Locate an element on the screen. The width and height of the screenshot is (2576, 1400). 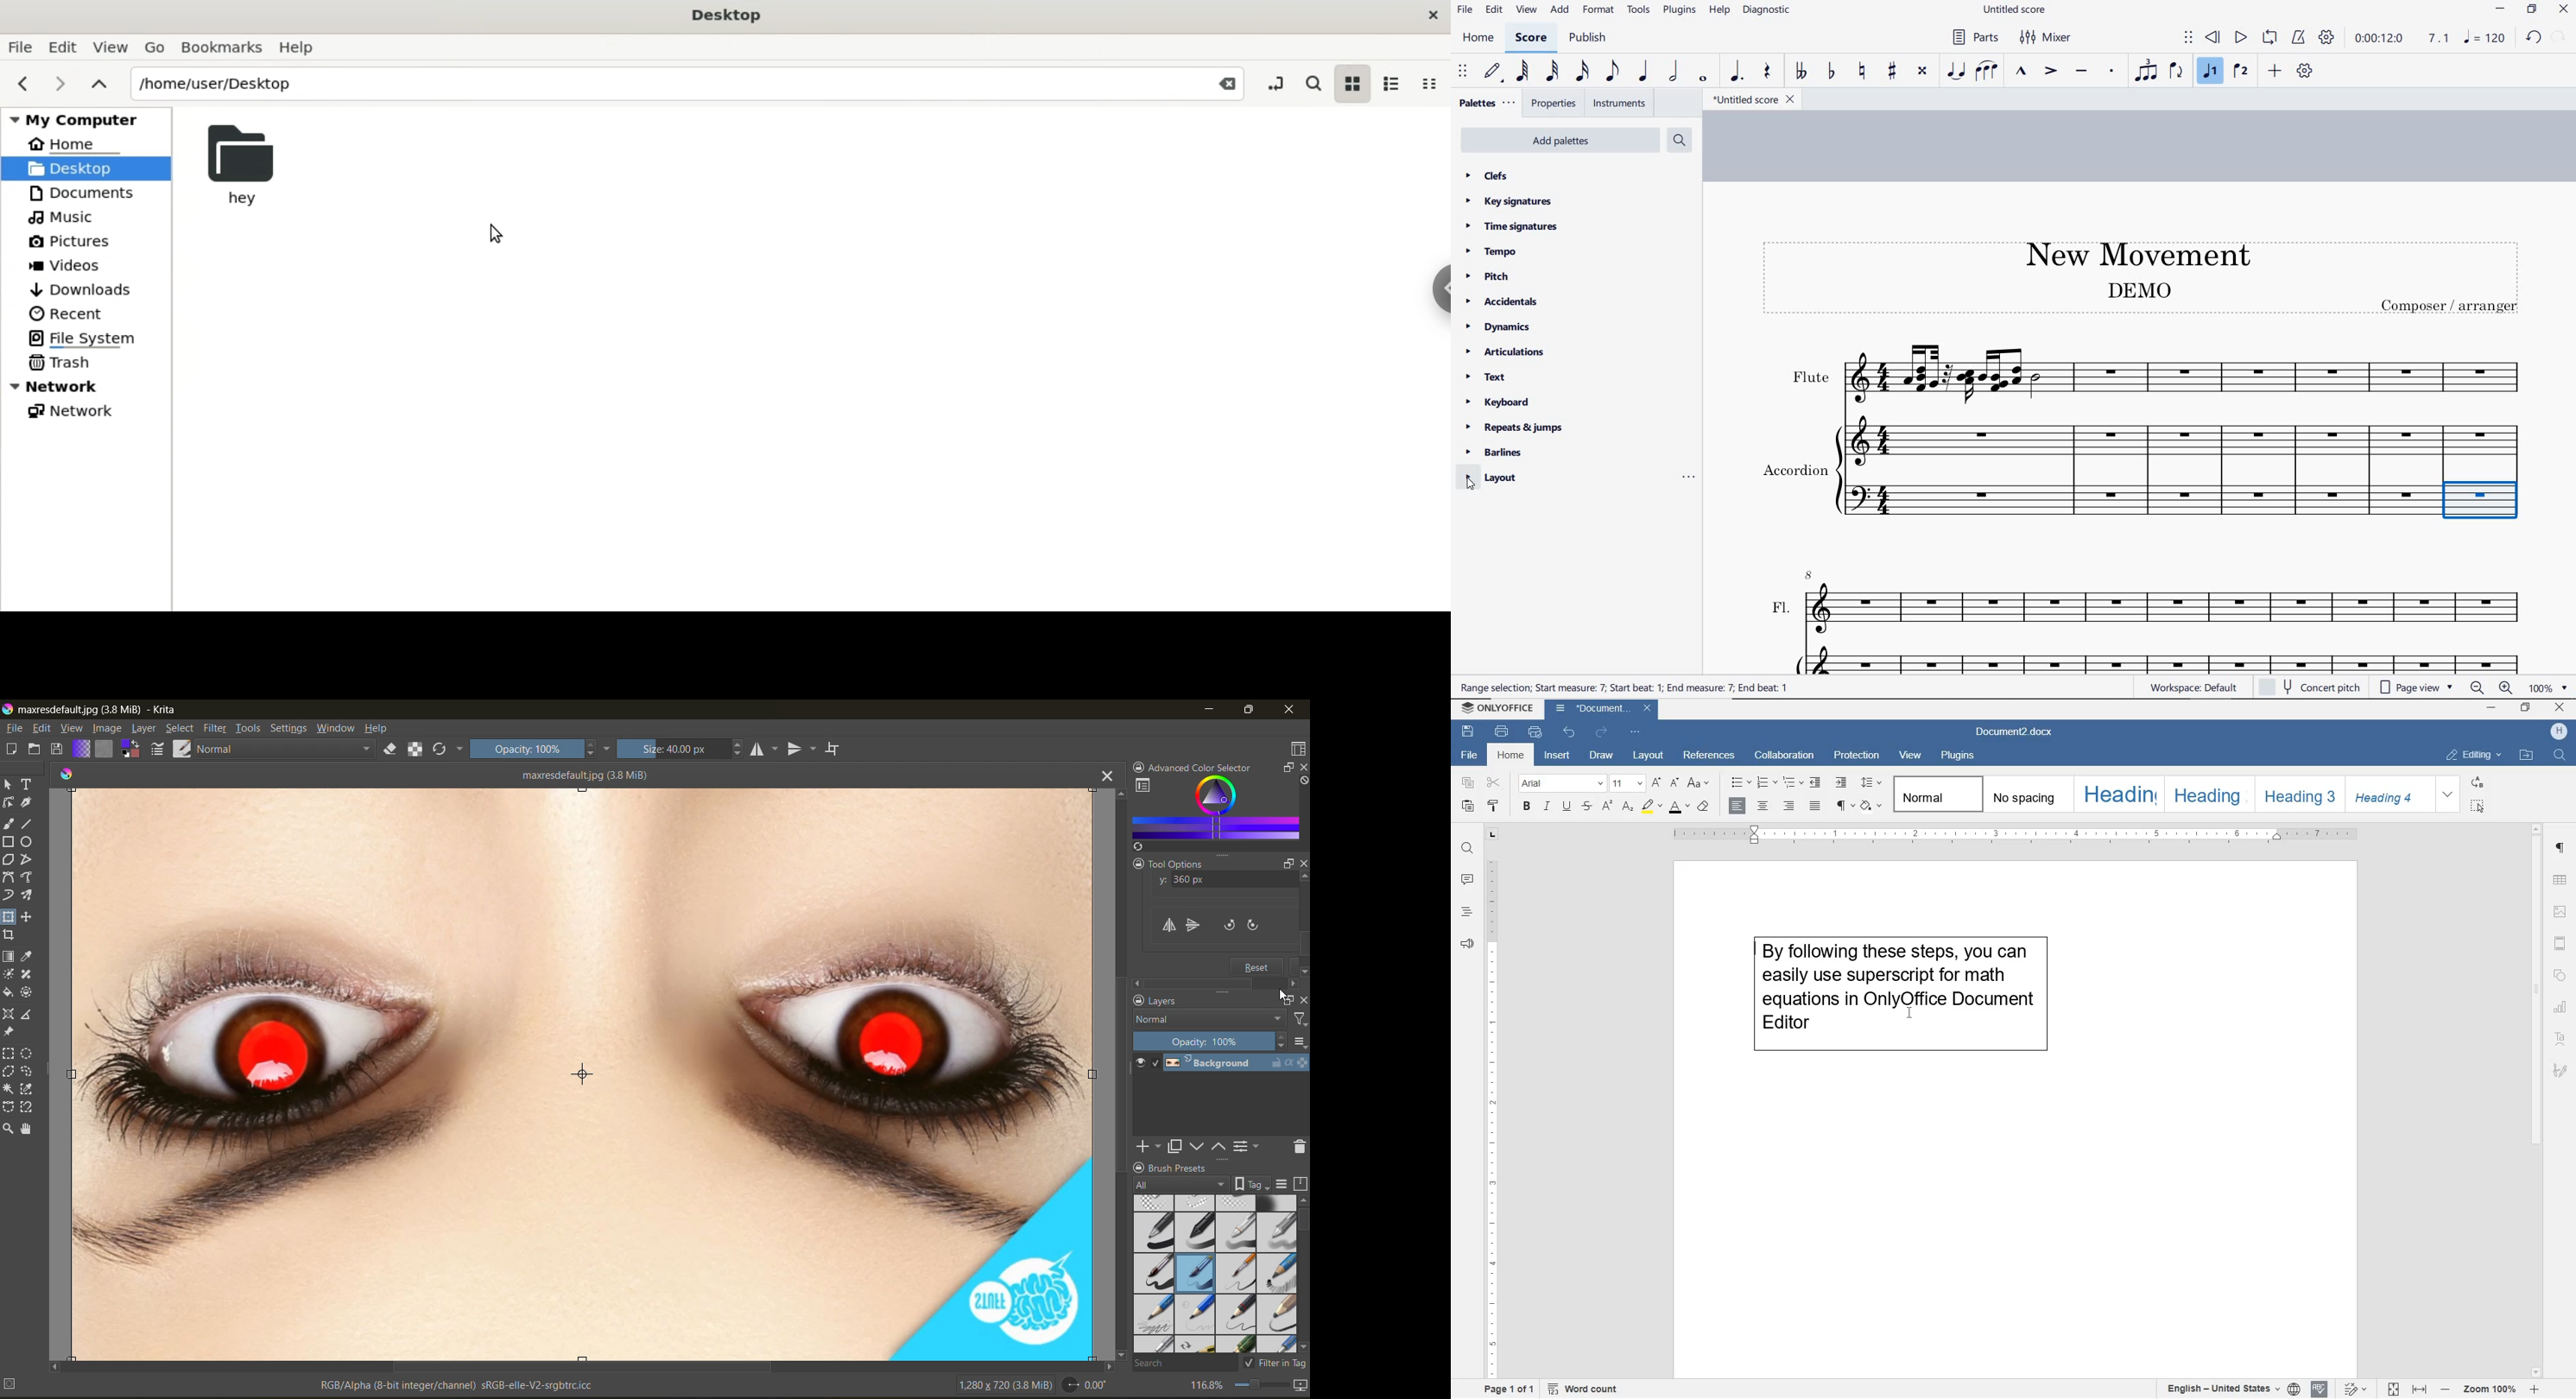
marcato is located at coordinates (2023, 72).